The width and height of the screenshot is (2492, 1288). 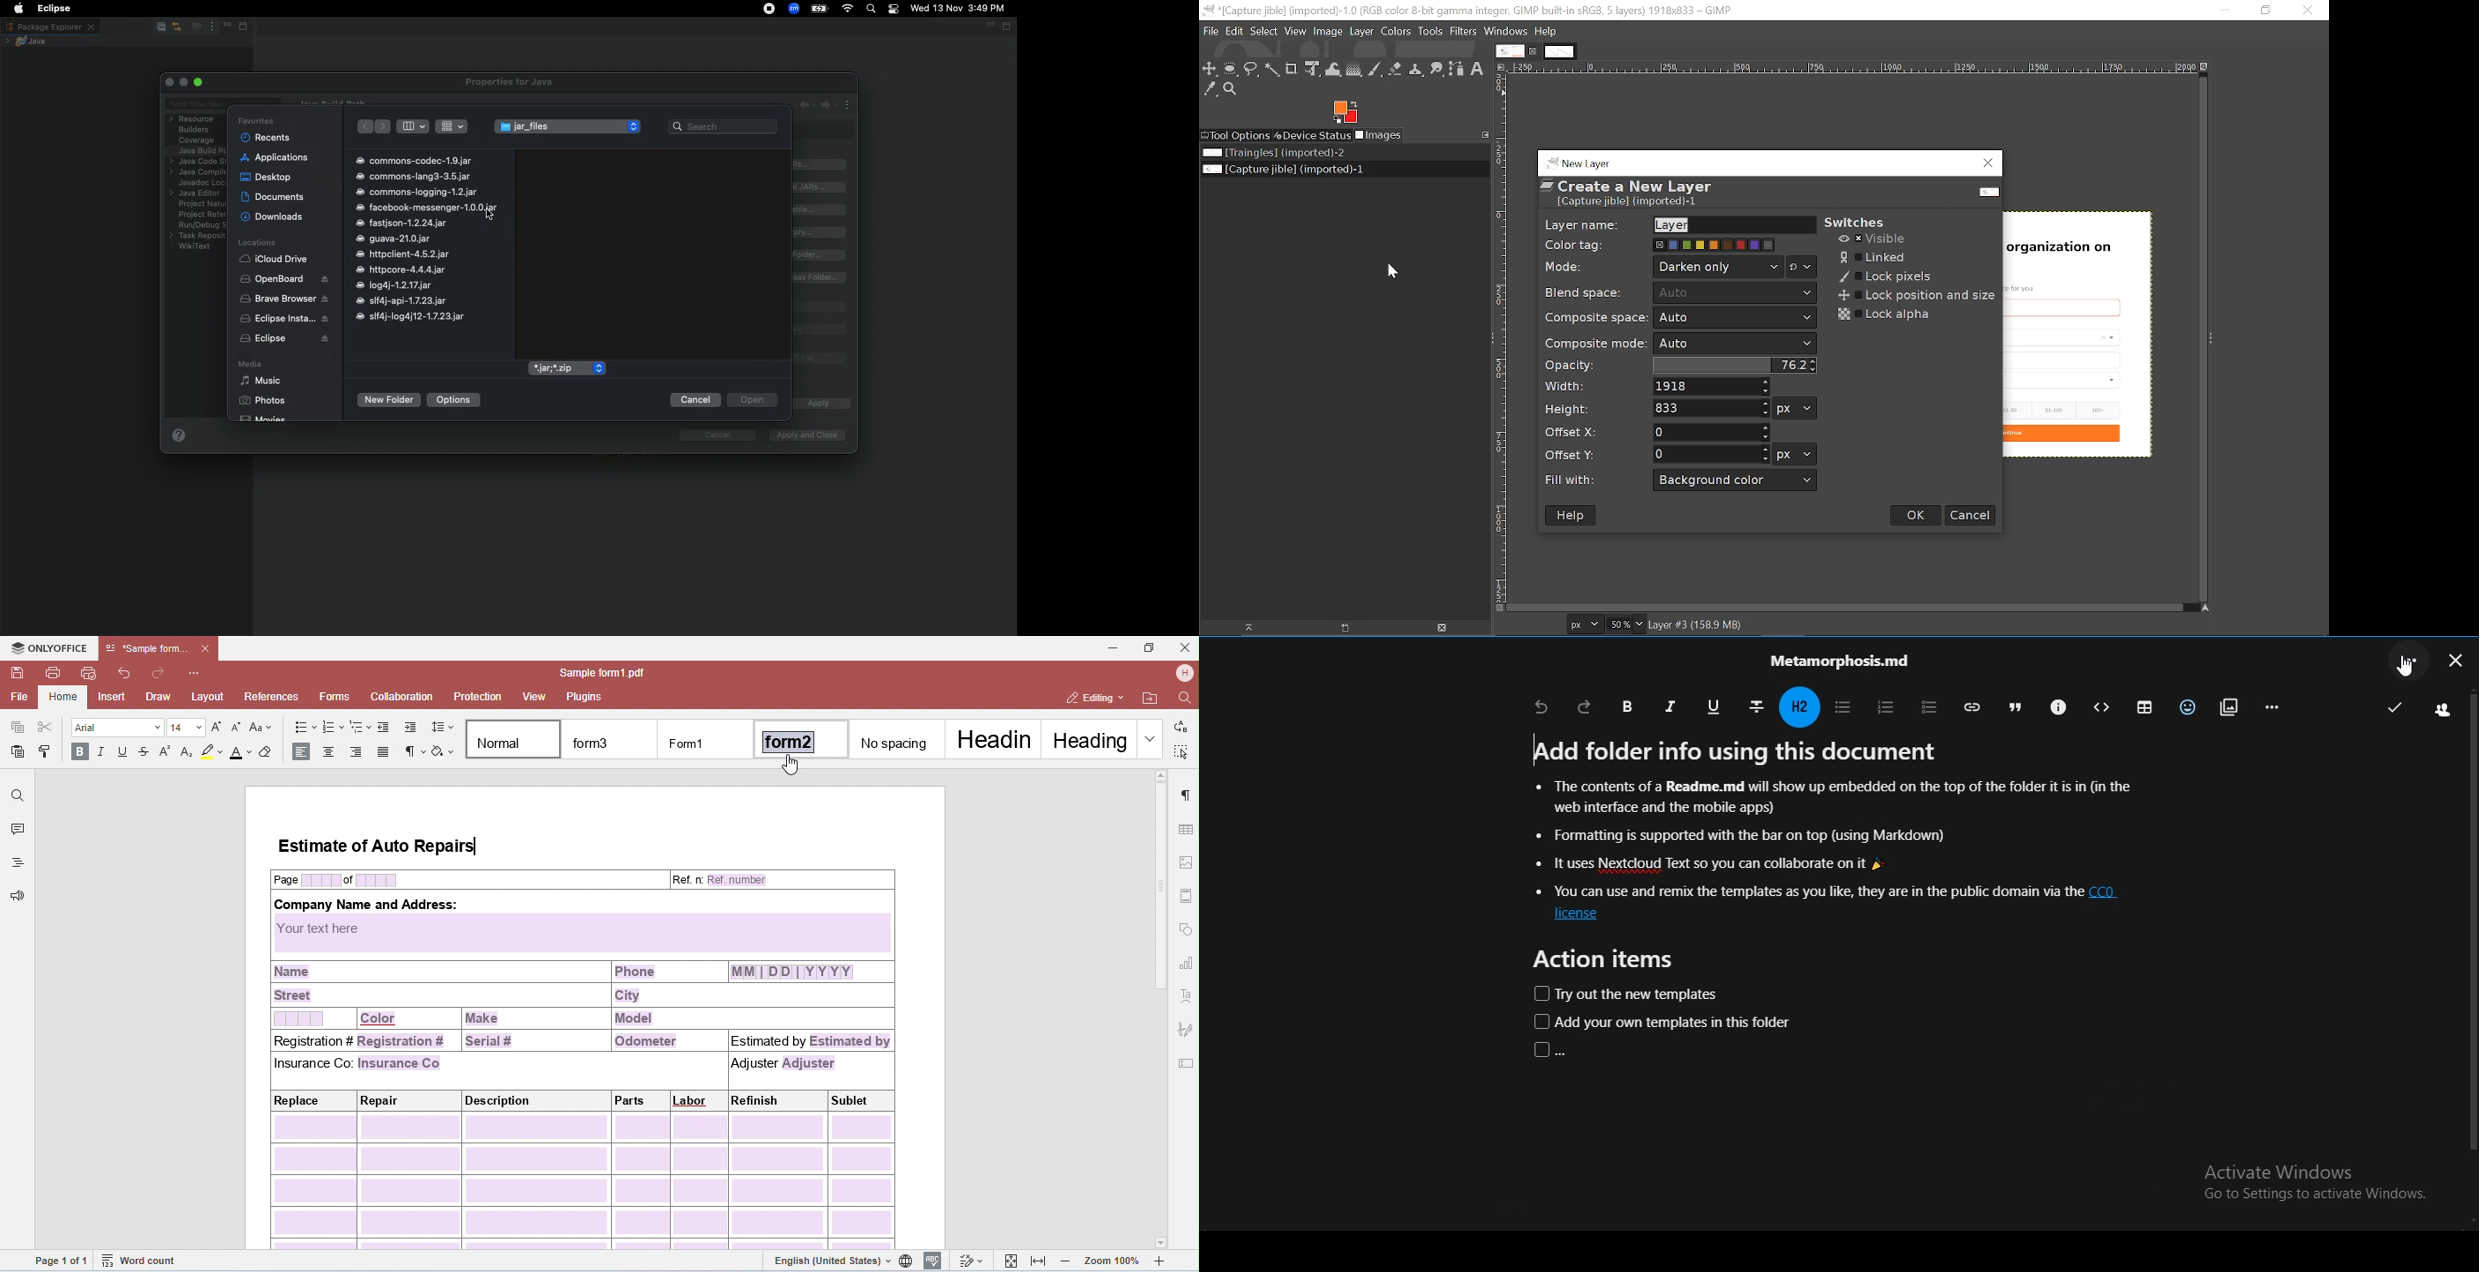 I want to click on Close, so click(x=171, y=82).